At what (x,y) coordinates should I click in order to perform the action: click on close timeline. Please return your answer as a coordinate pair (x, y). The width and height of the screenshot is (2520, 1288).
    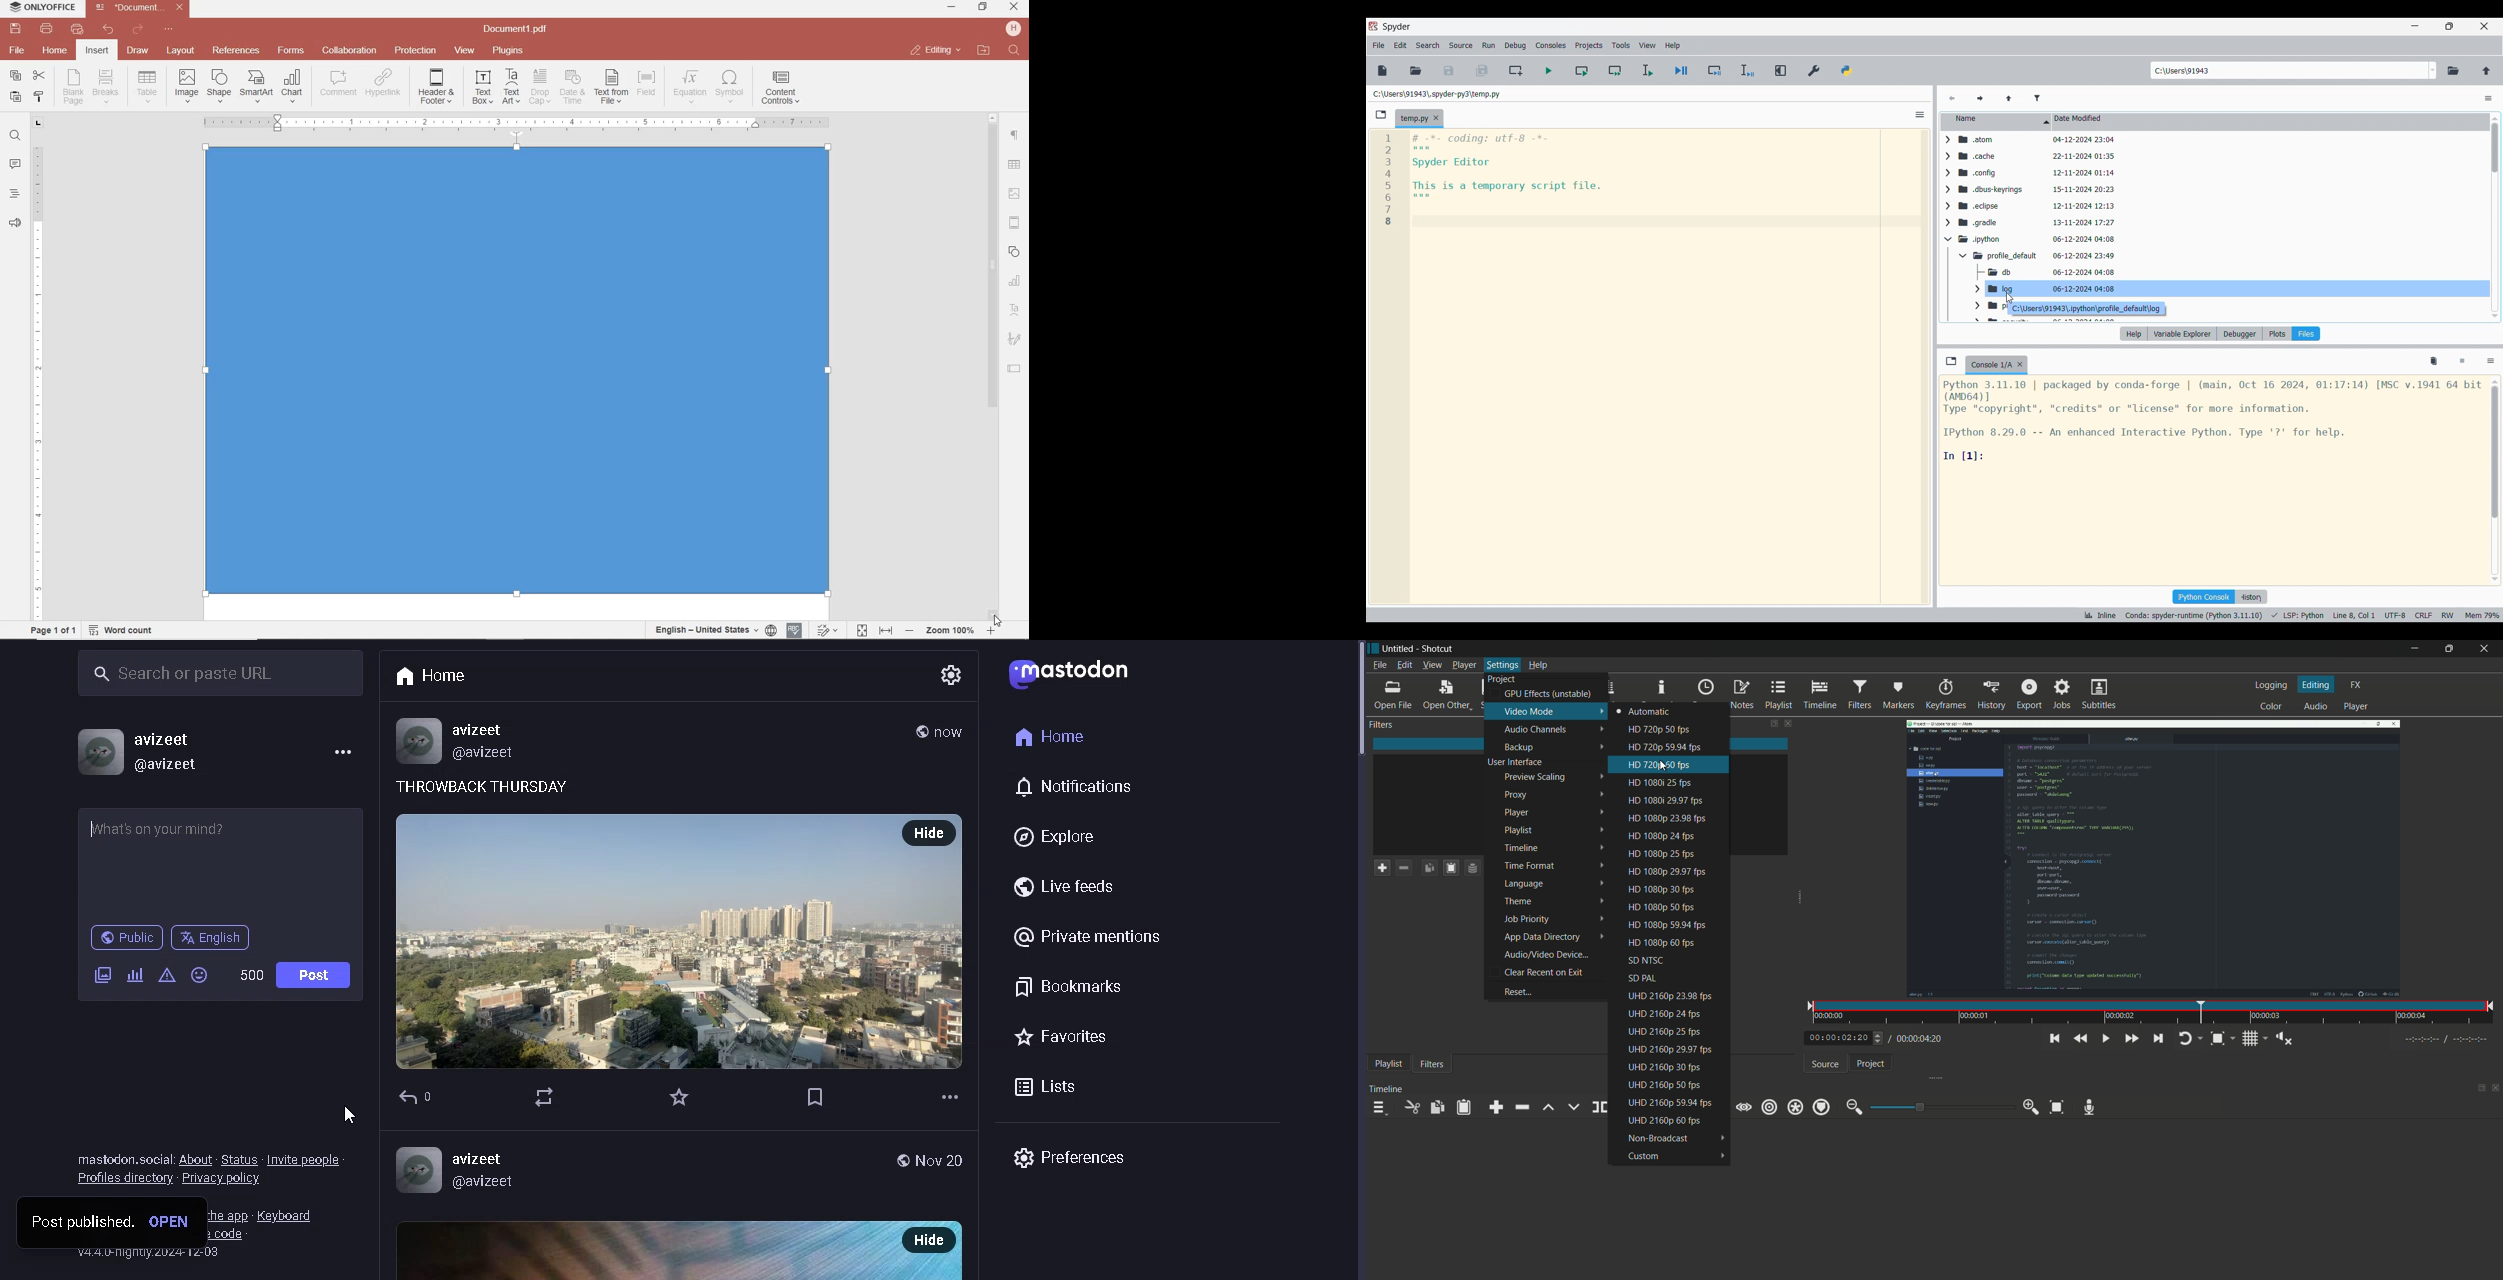
    Looking at the image, I should click on (2497, 1089).